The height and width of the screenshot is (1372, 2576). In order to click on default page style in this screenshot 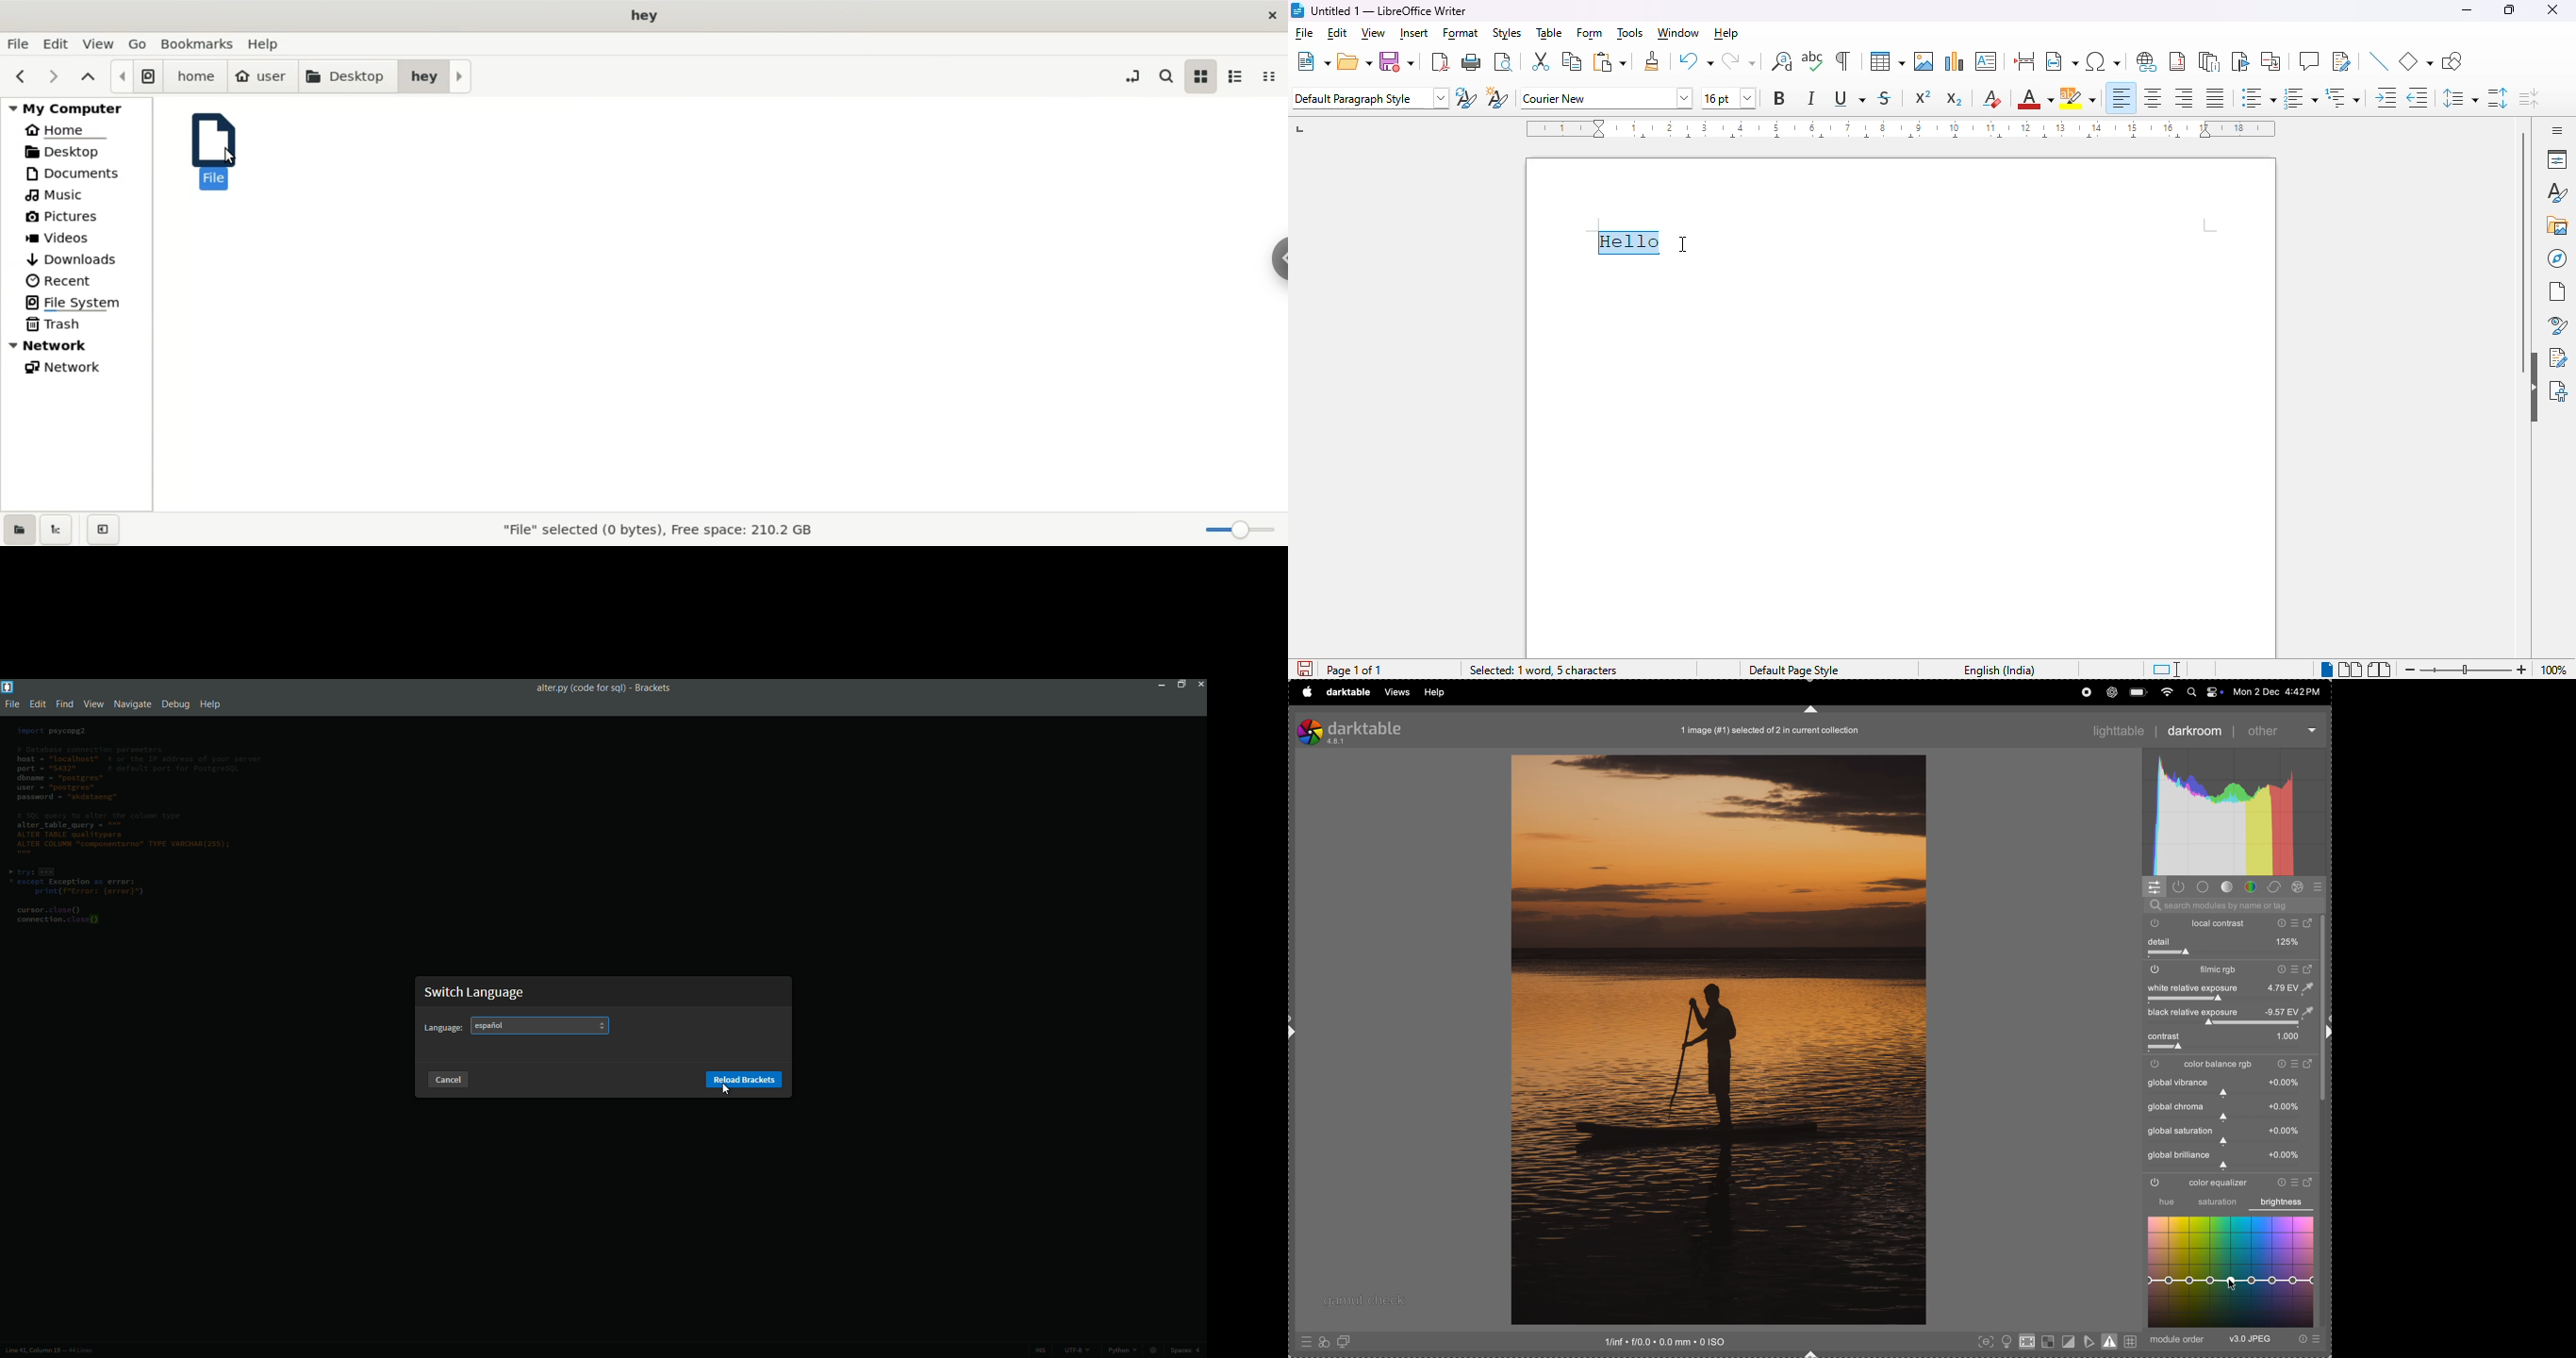, I will do `click(1795, 671)`.